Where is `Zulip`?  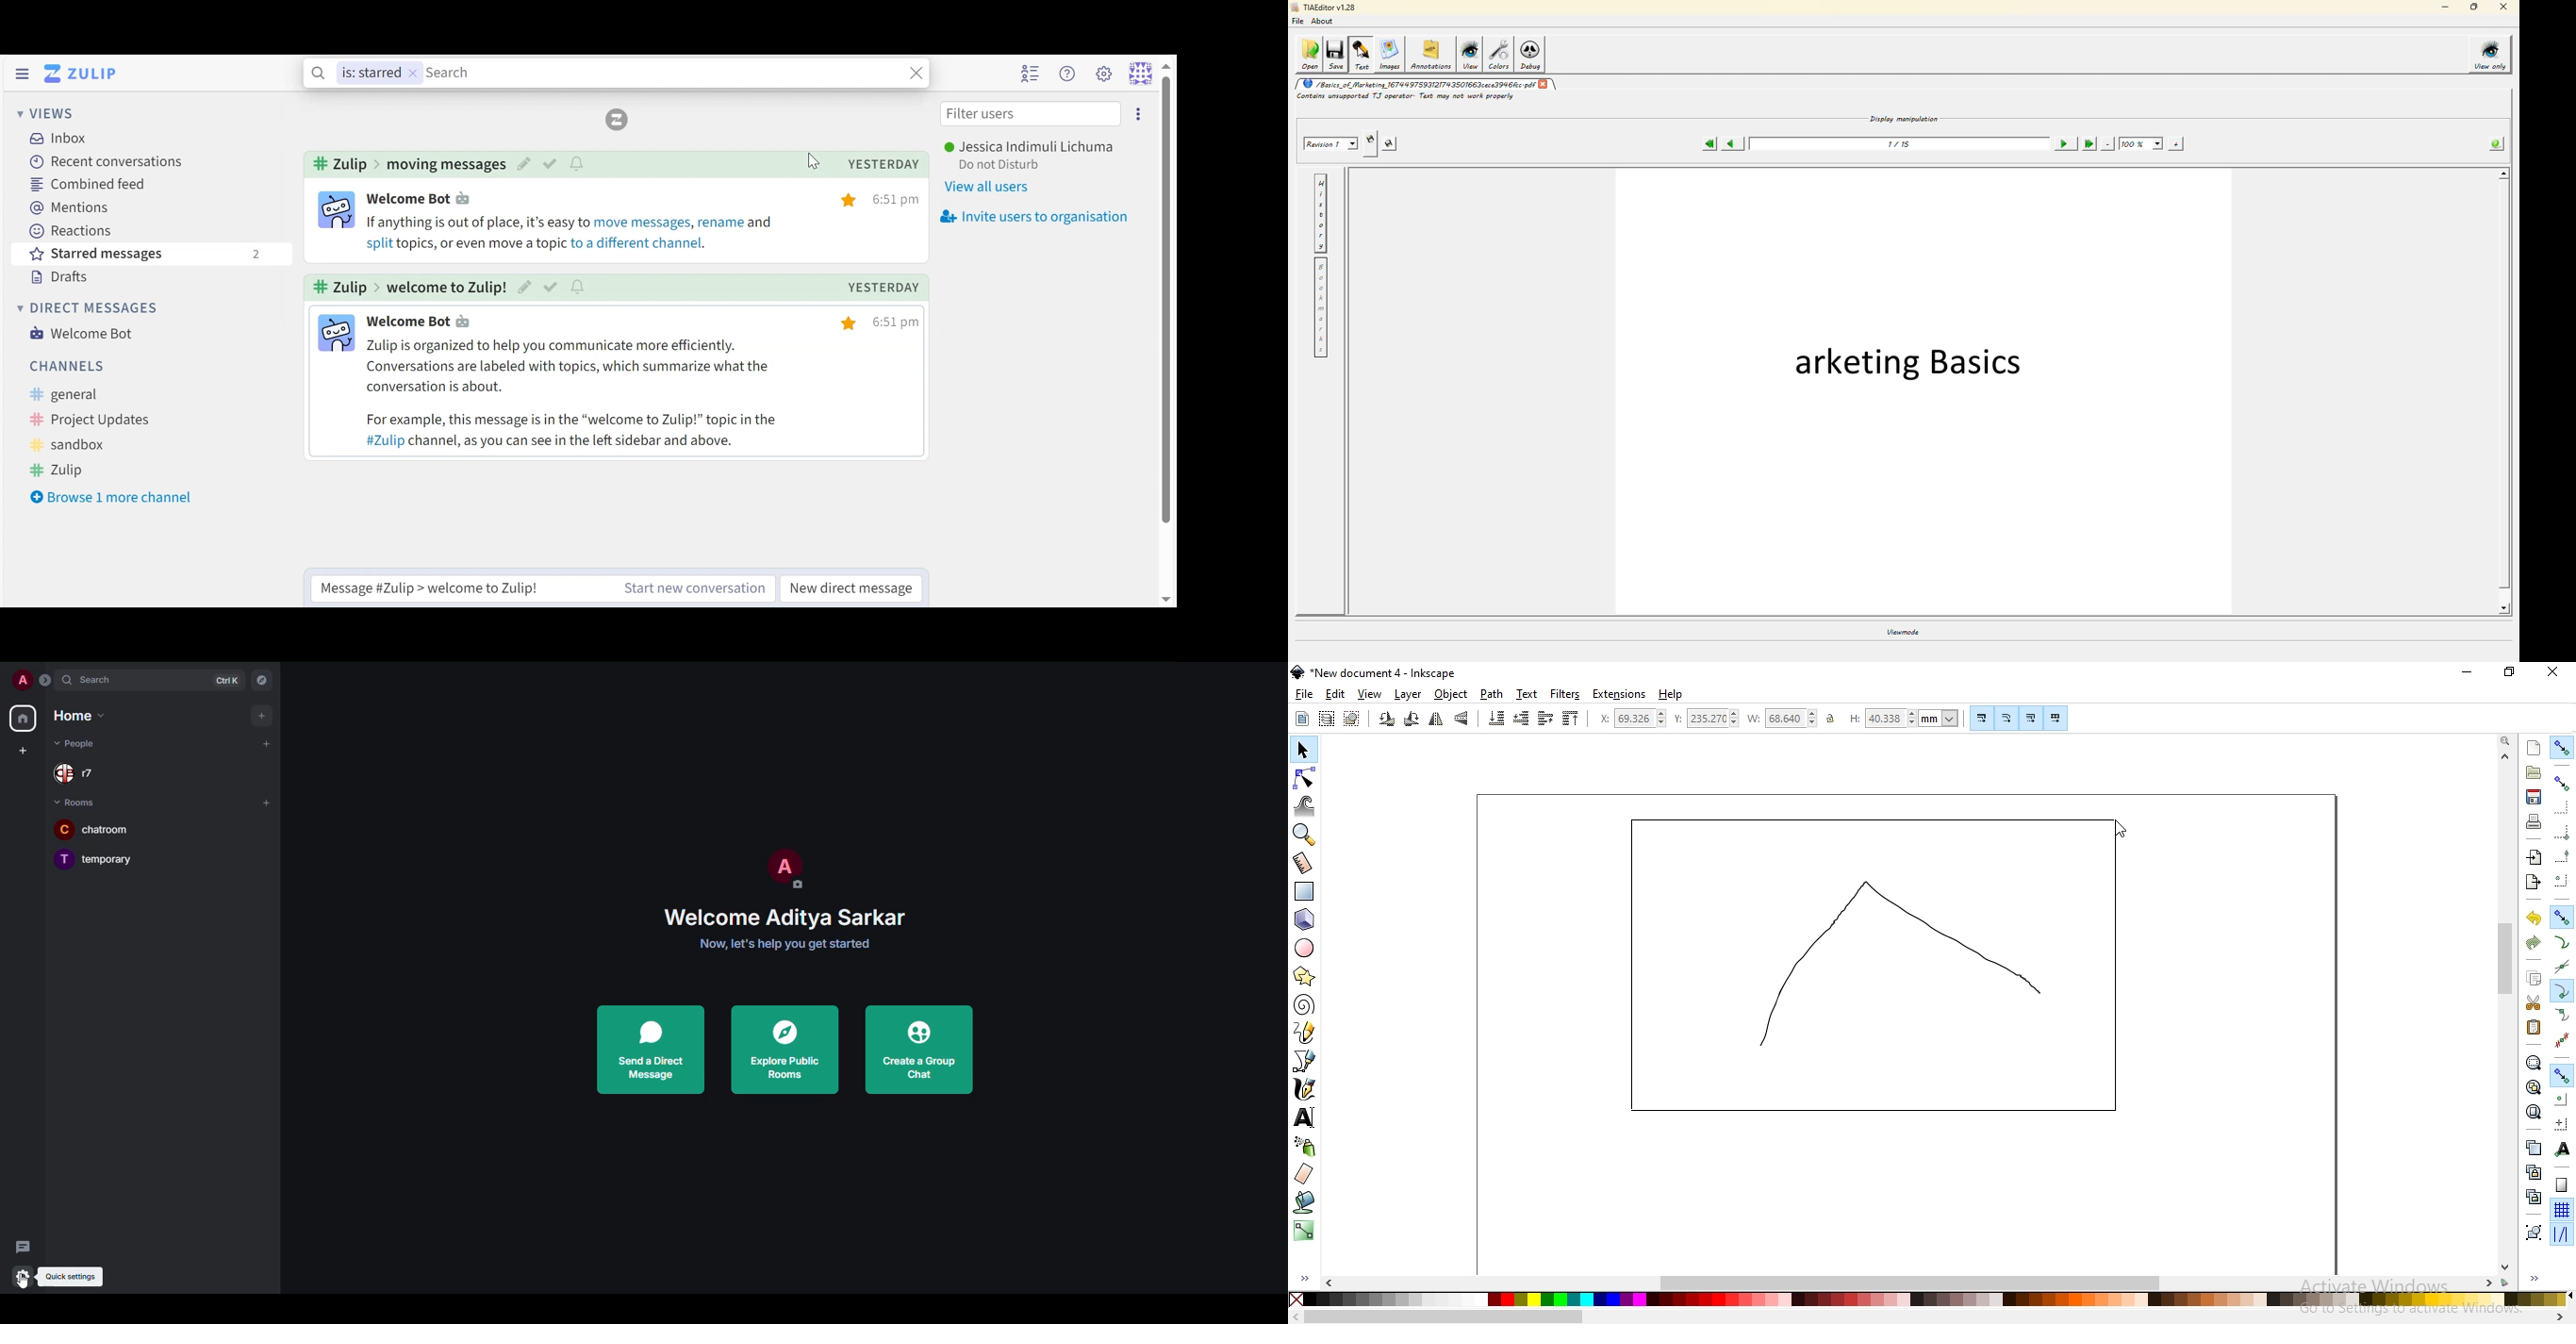 Zulip is located at coordinates (74, 468).